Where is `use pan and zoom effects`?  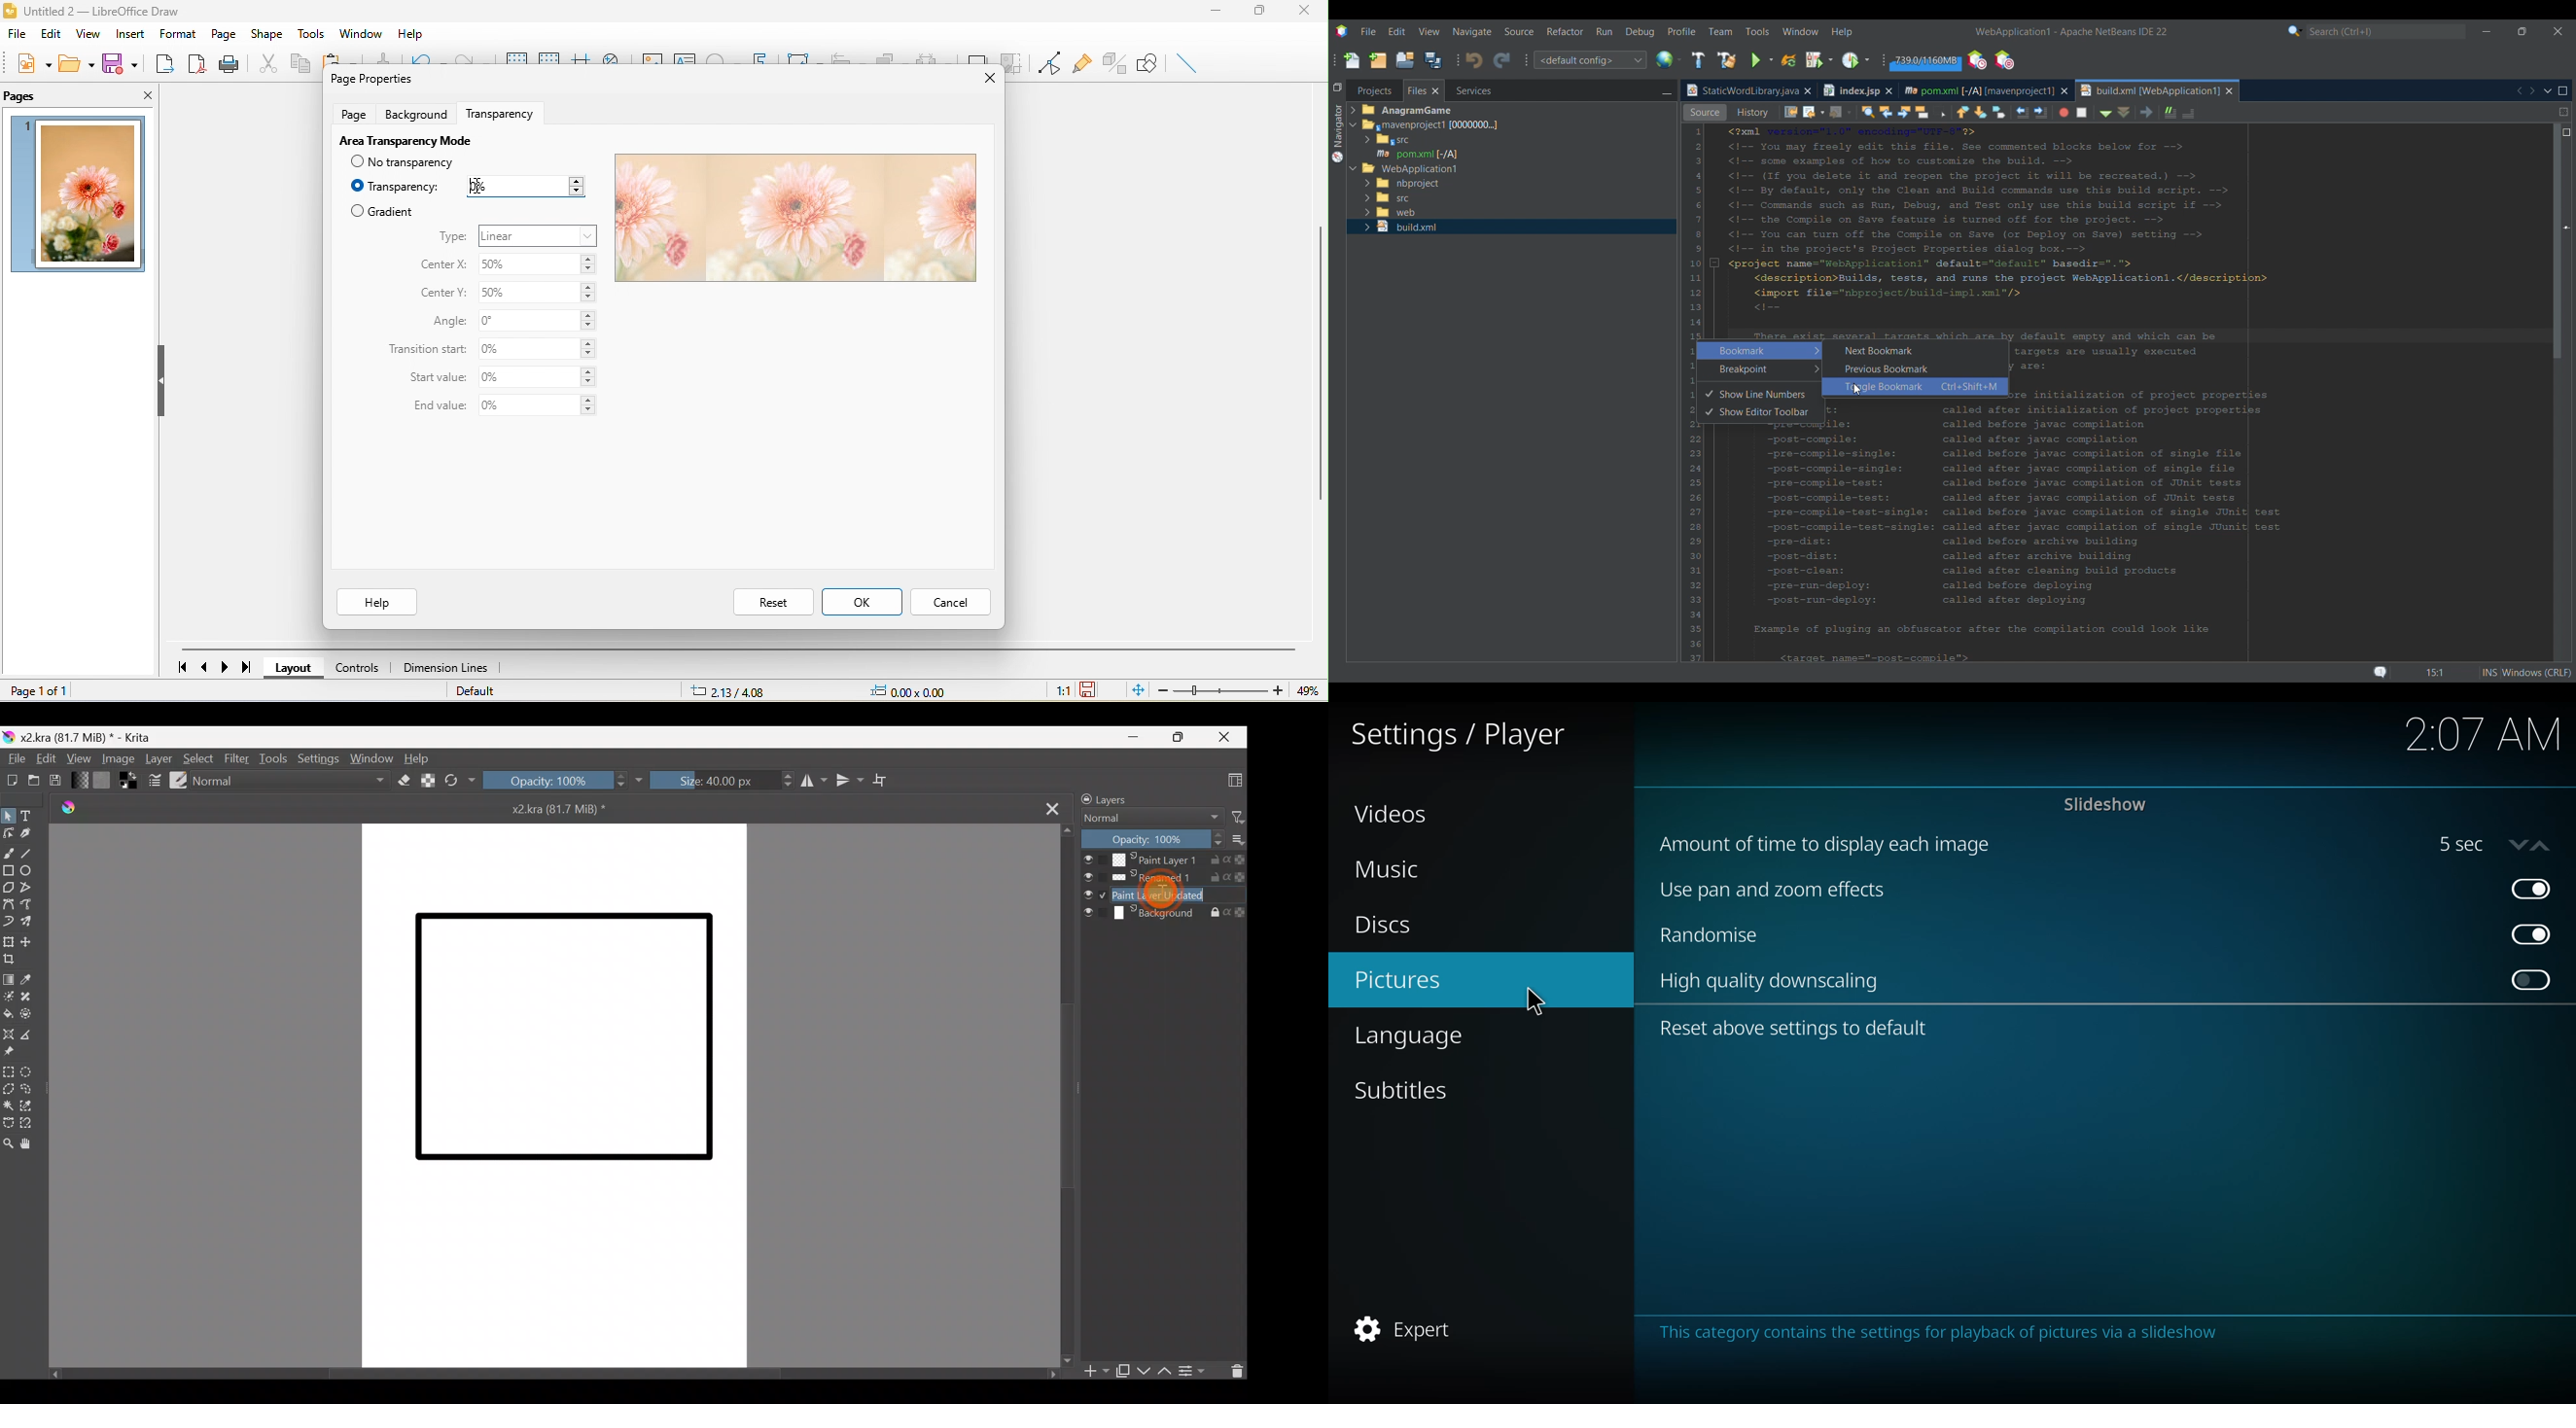 use pan and zoom effects is located at coordinates (1781, 892).